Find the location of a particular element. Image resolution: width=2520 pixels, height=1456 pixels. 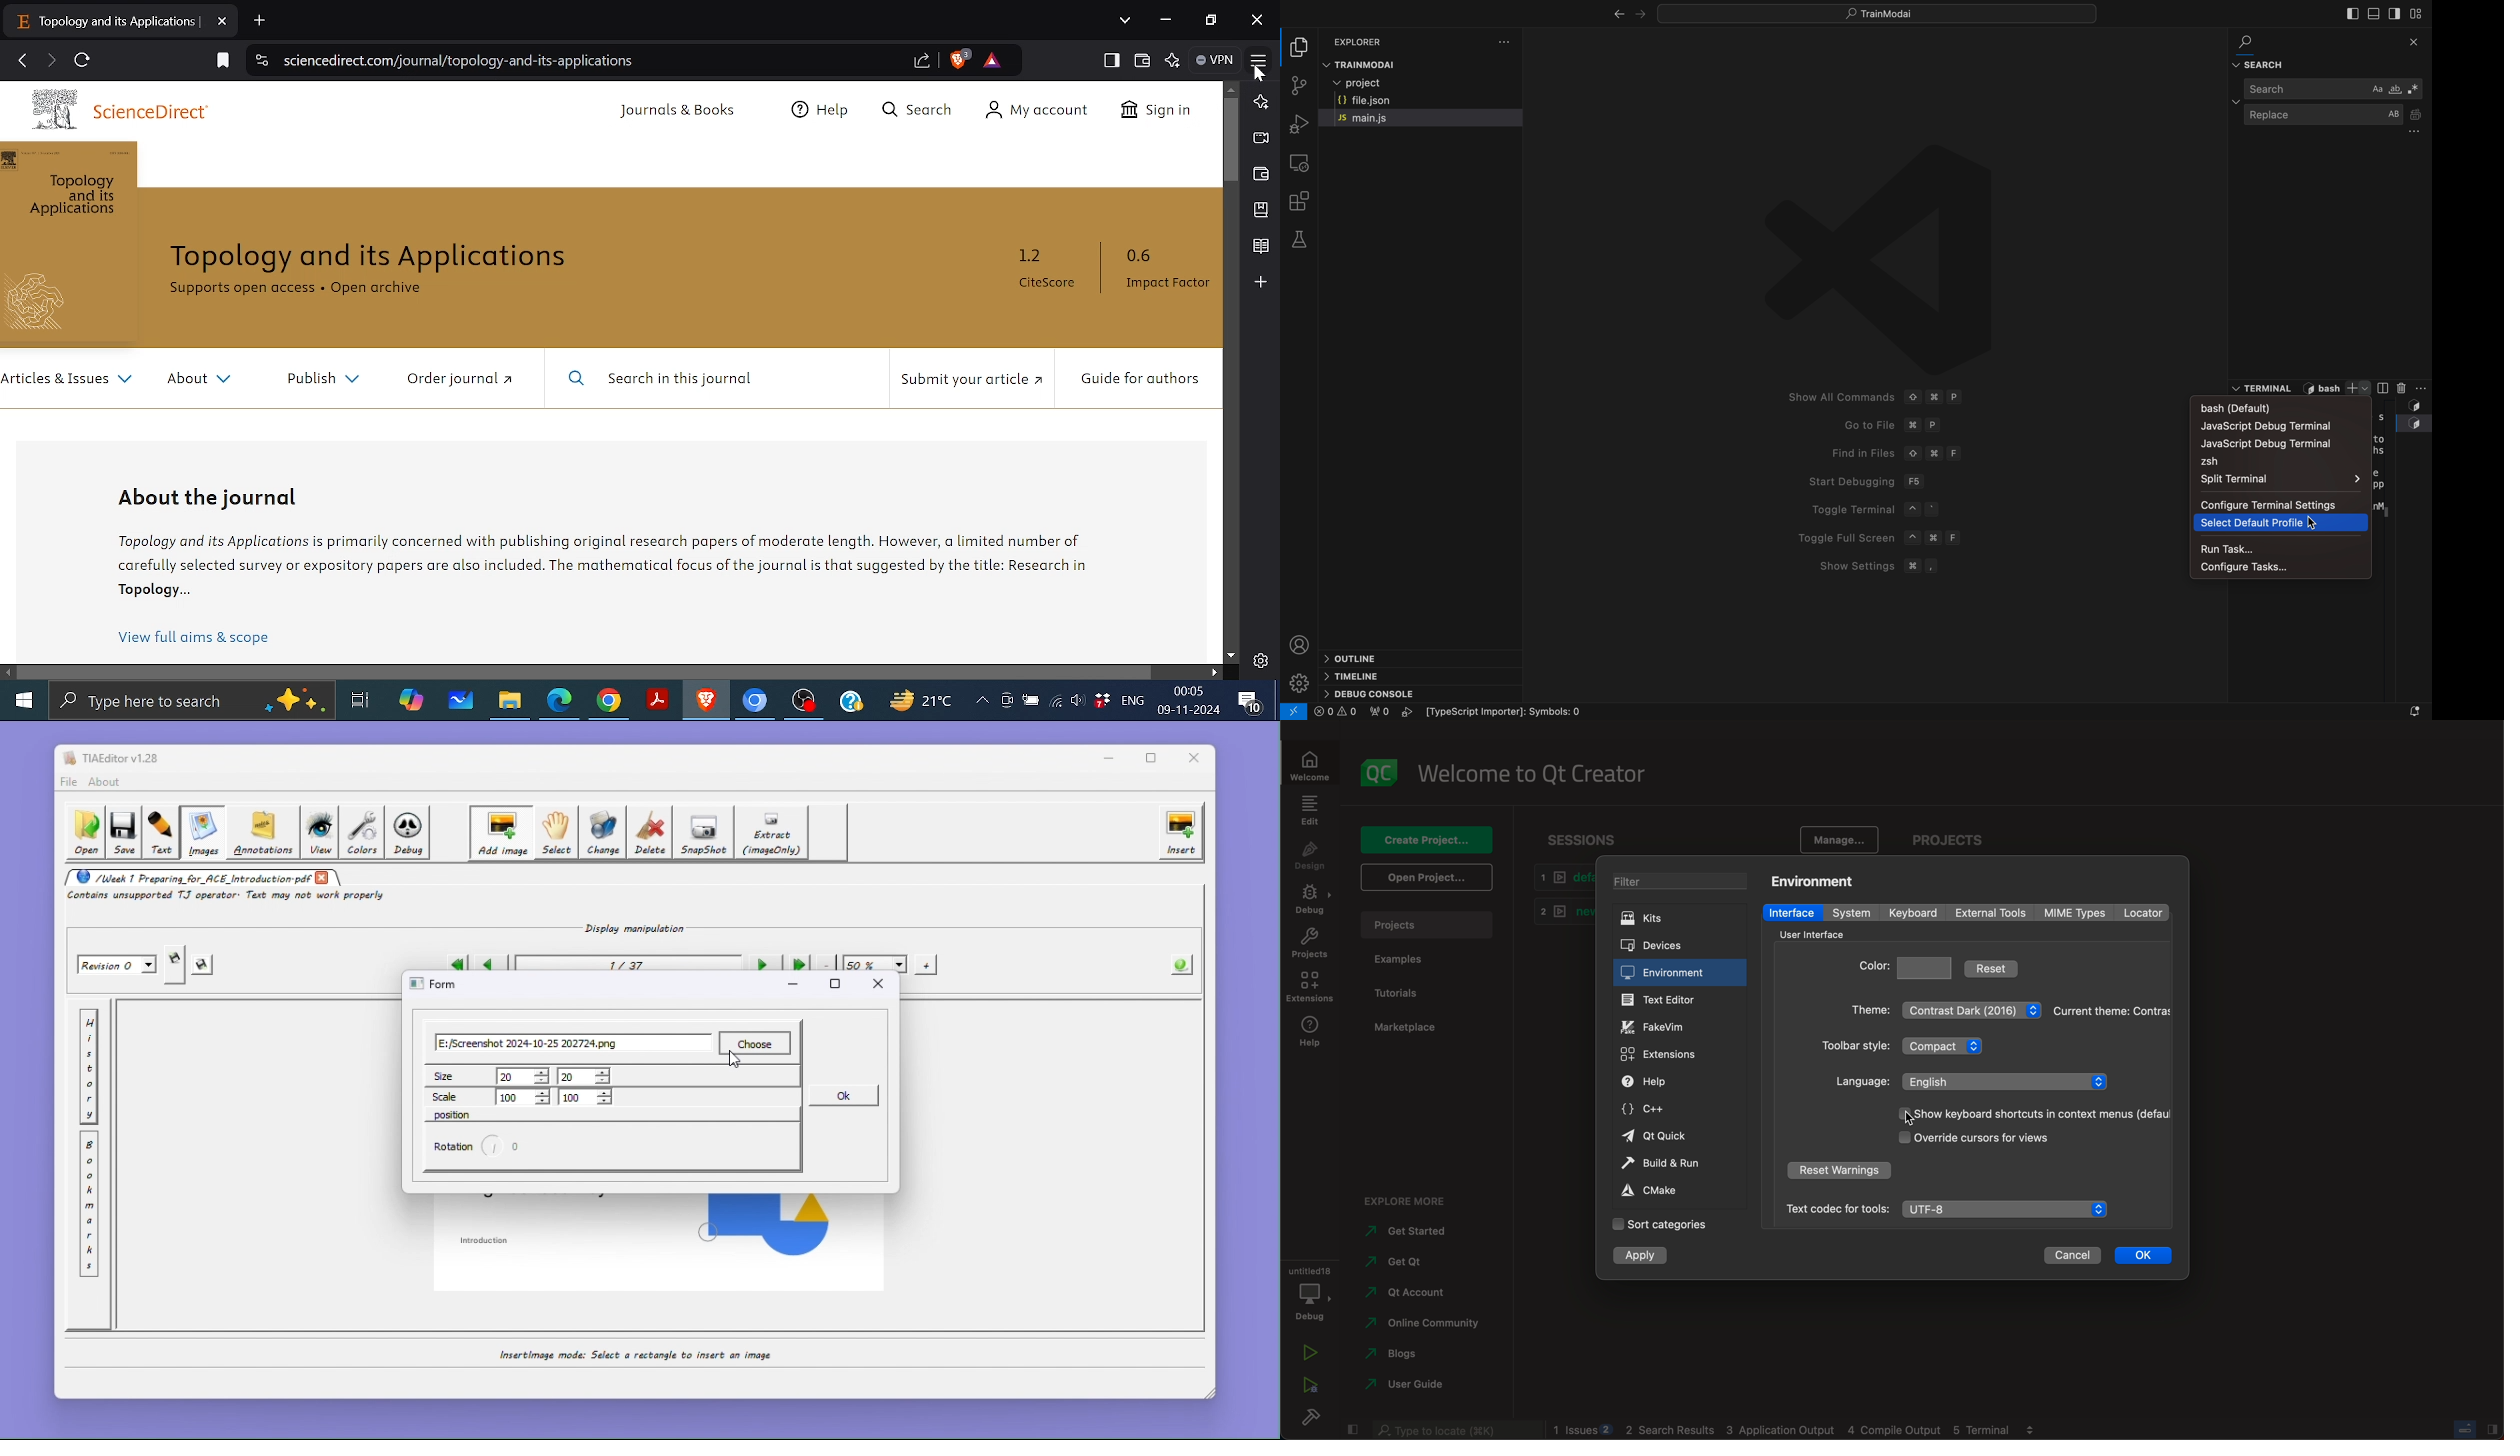

color is located at coordinates (1907, 966).